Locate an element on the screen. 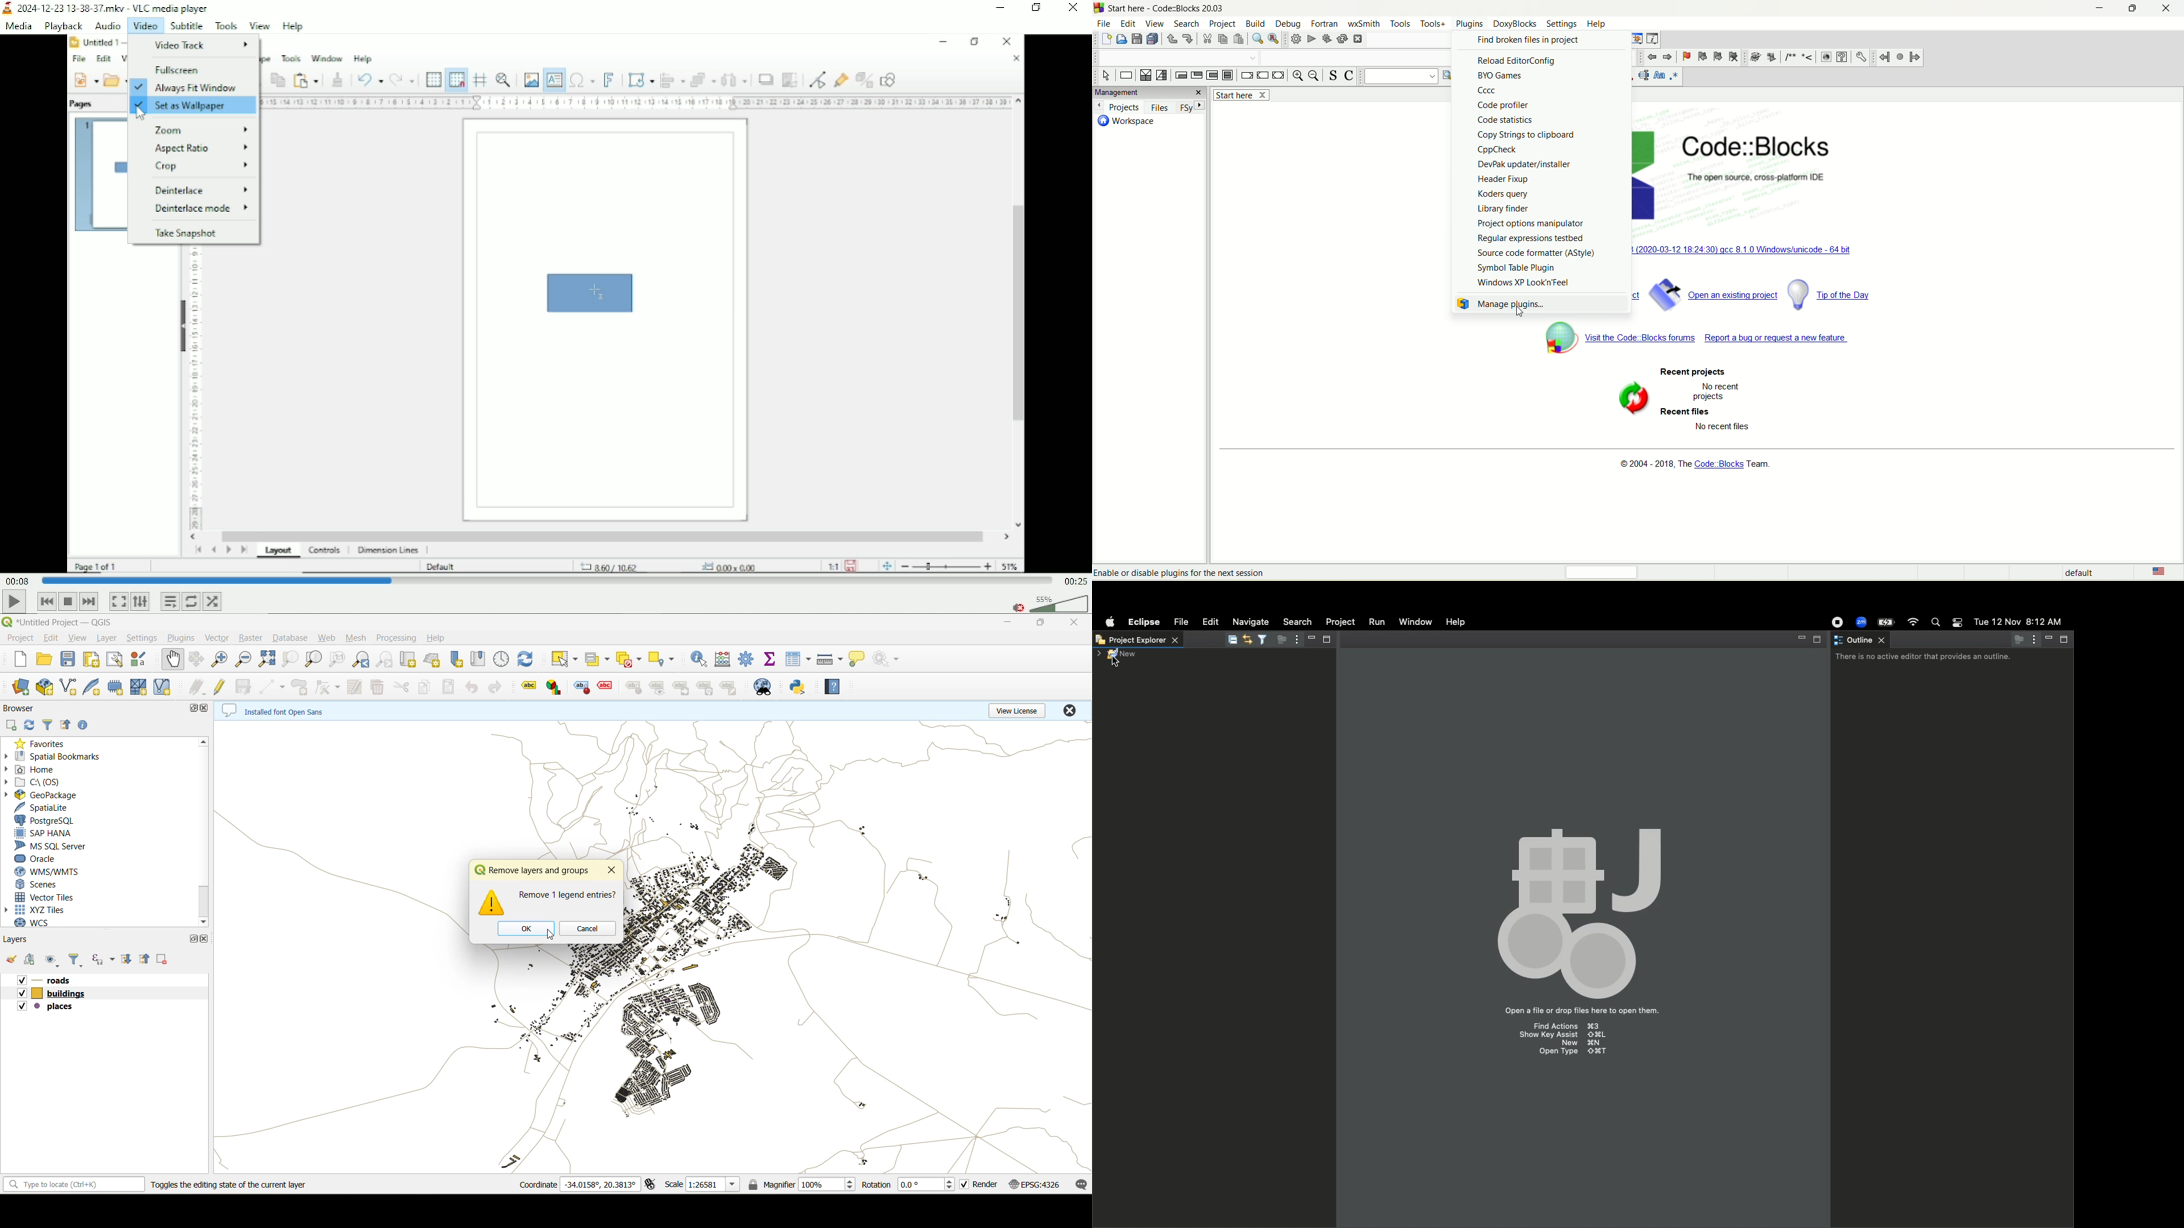  minimize is located at coordinates (1012, 623).